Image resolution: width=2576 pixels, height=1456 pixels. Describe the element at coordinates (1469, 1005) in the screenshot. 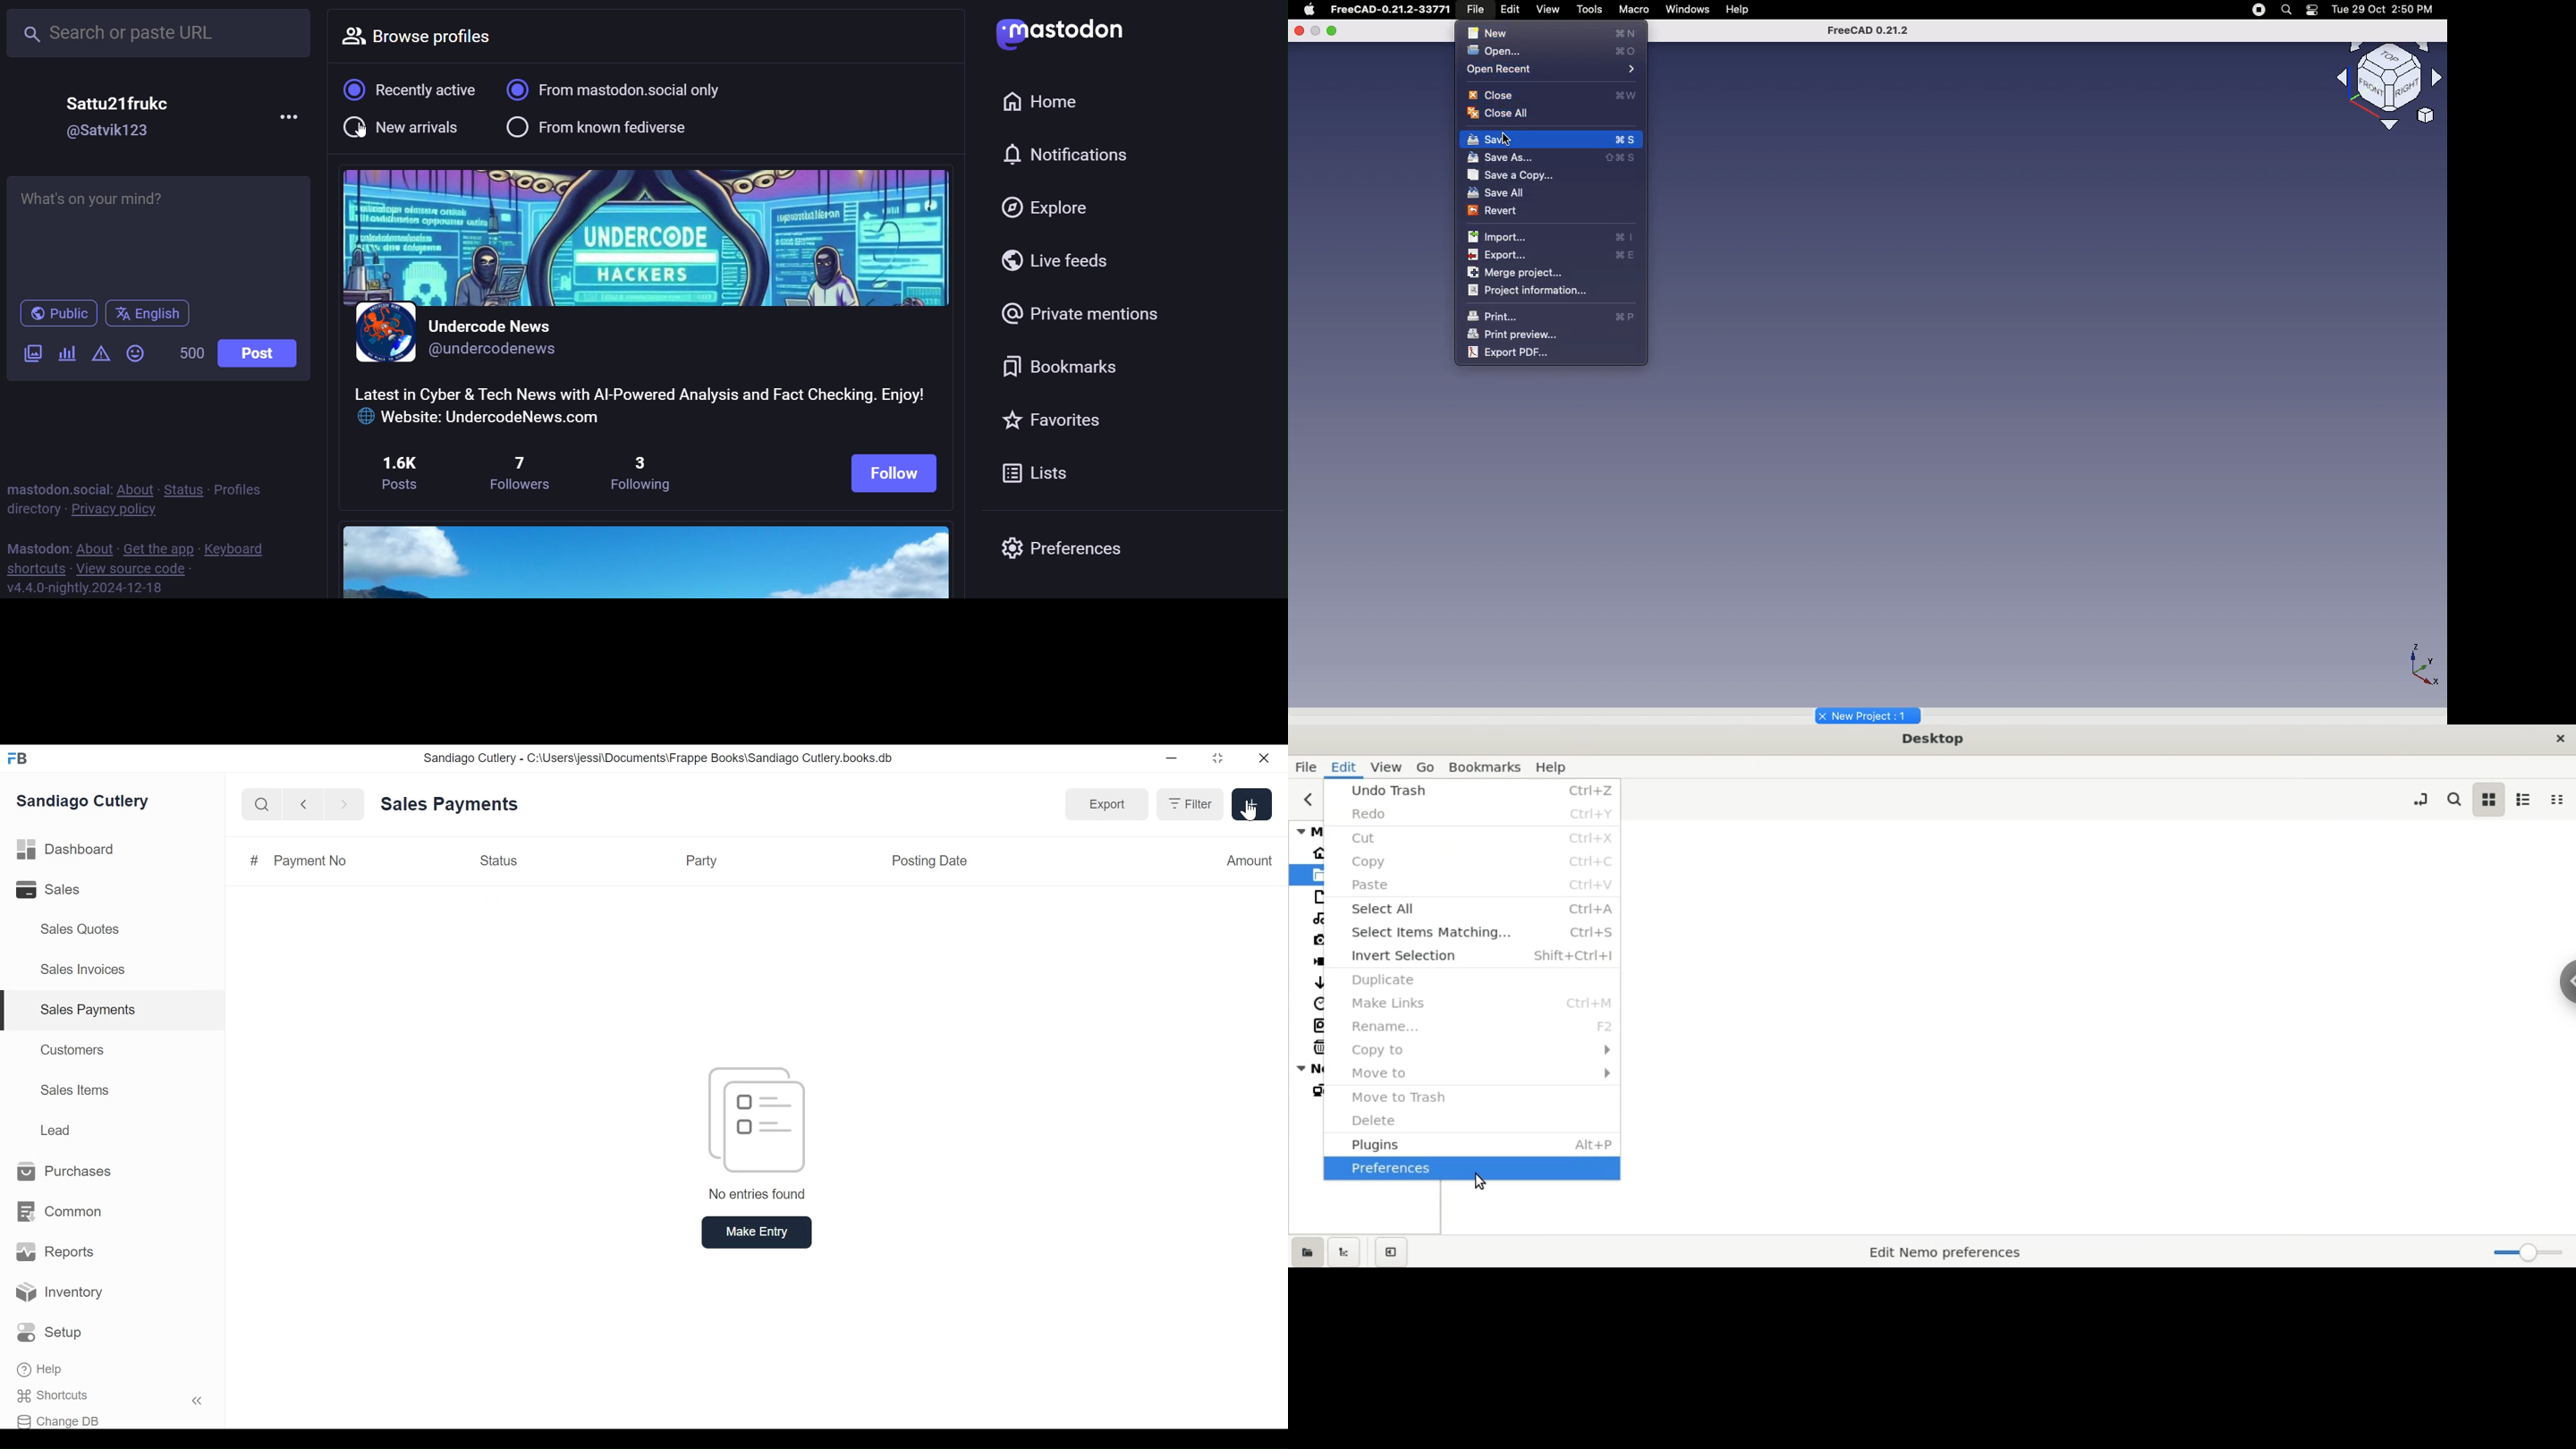

I see `make links` at that location.